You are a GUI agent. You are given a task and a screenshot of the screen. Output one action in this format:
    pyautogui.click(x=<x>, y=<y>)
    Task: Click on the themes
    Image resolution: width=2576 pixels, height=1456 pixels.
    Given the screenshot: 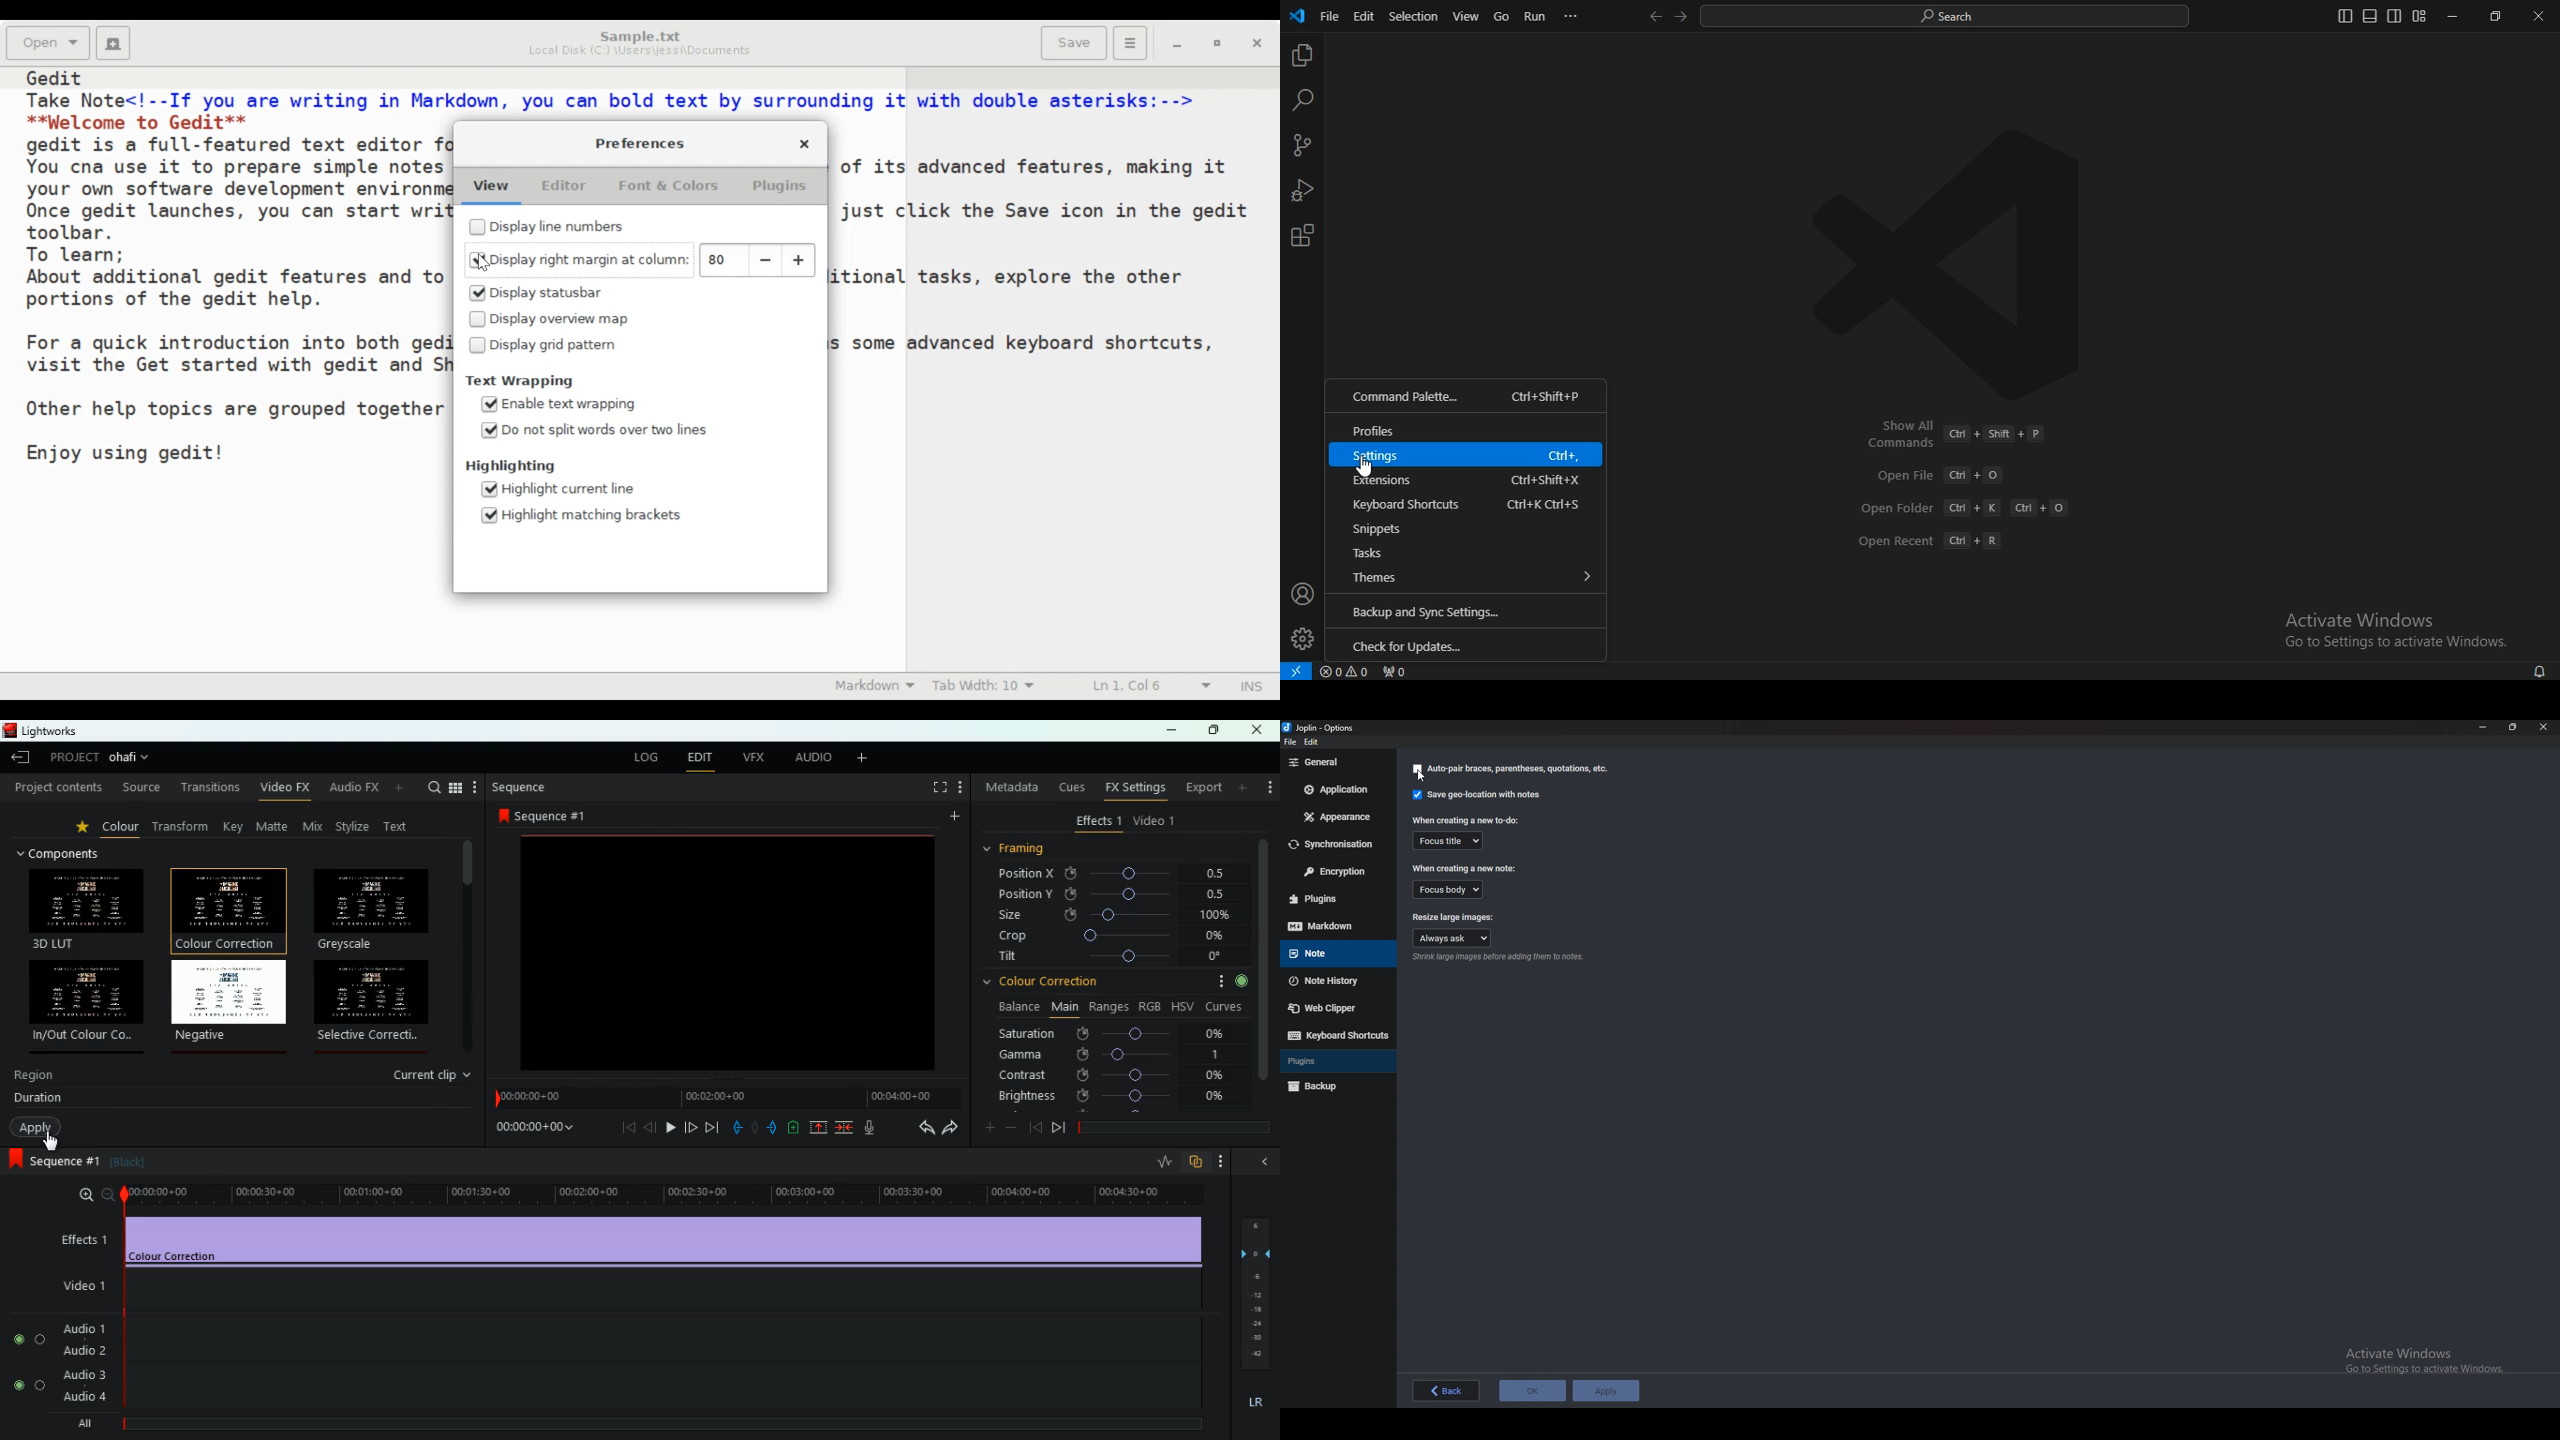 What is the action you would take?
    pyautogui.click(x=1471, y=581)
    